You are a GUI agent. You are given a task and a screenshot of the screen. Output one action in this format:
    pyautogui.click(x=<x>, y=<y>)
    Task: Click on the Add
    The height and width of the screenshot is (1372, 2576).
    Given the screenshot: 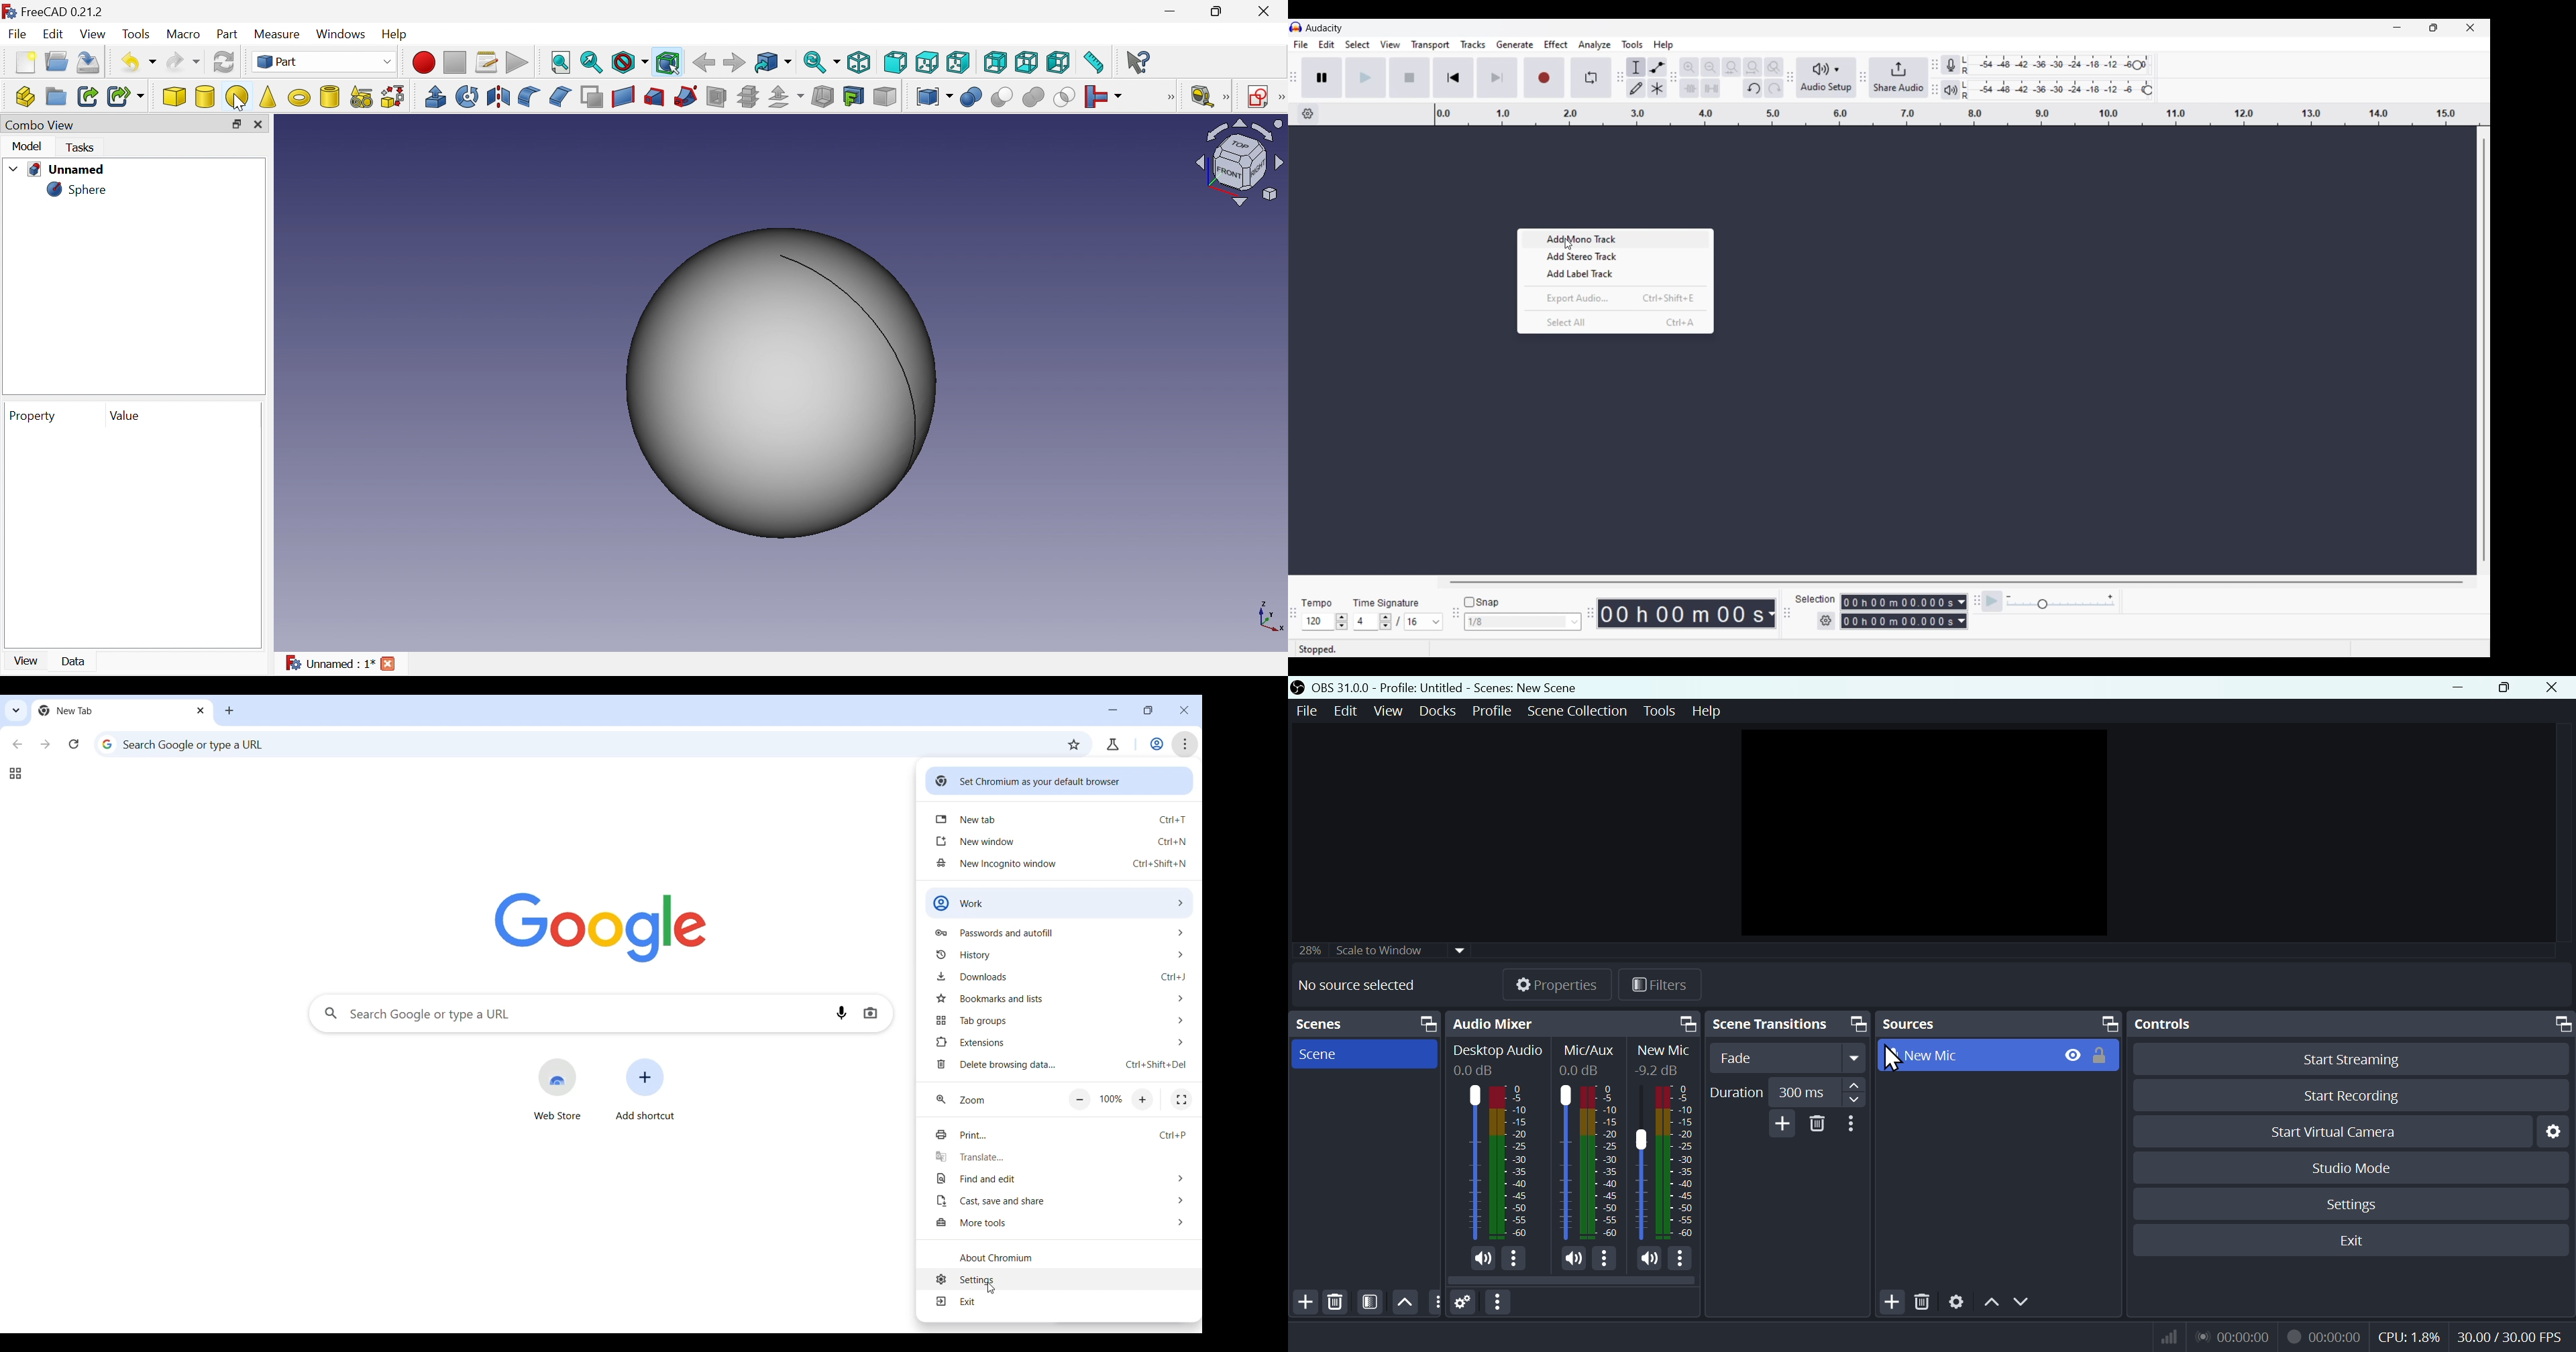 What is the action you would take?
    pyautogui.click(x=1884, y=1303)
    